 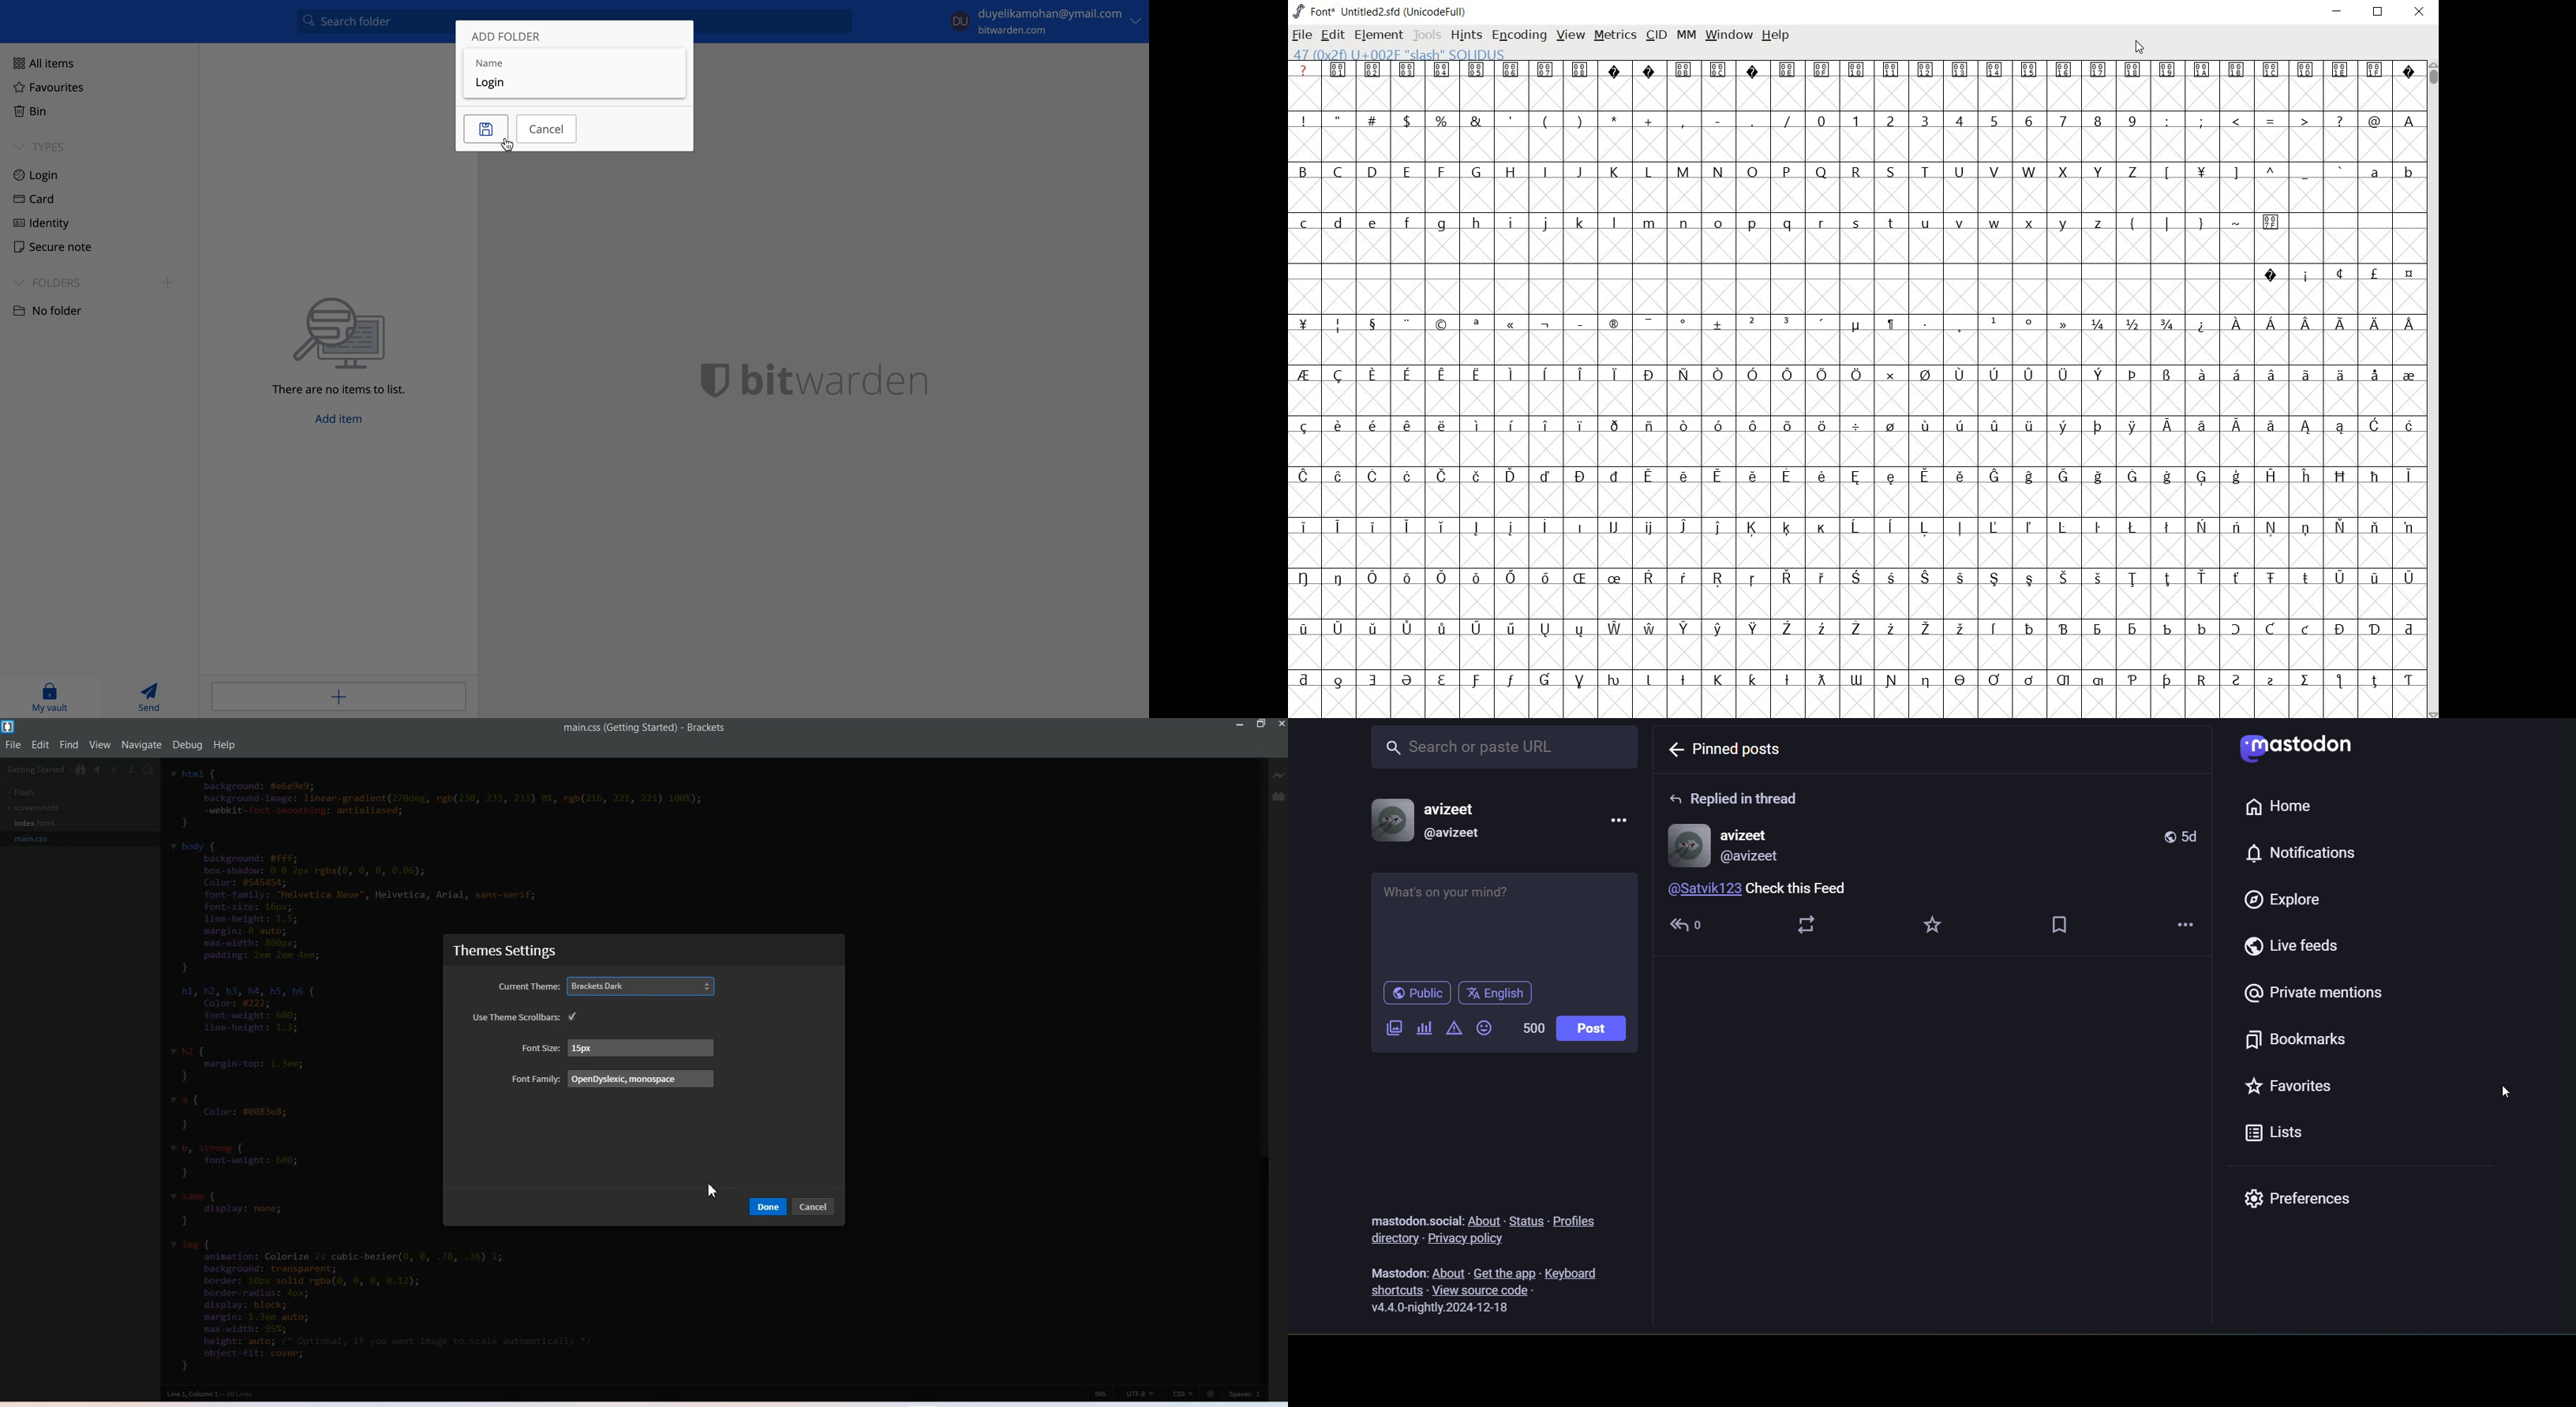 I want to click on Navigate Backwards, so click(x=97, y=770).